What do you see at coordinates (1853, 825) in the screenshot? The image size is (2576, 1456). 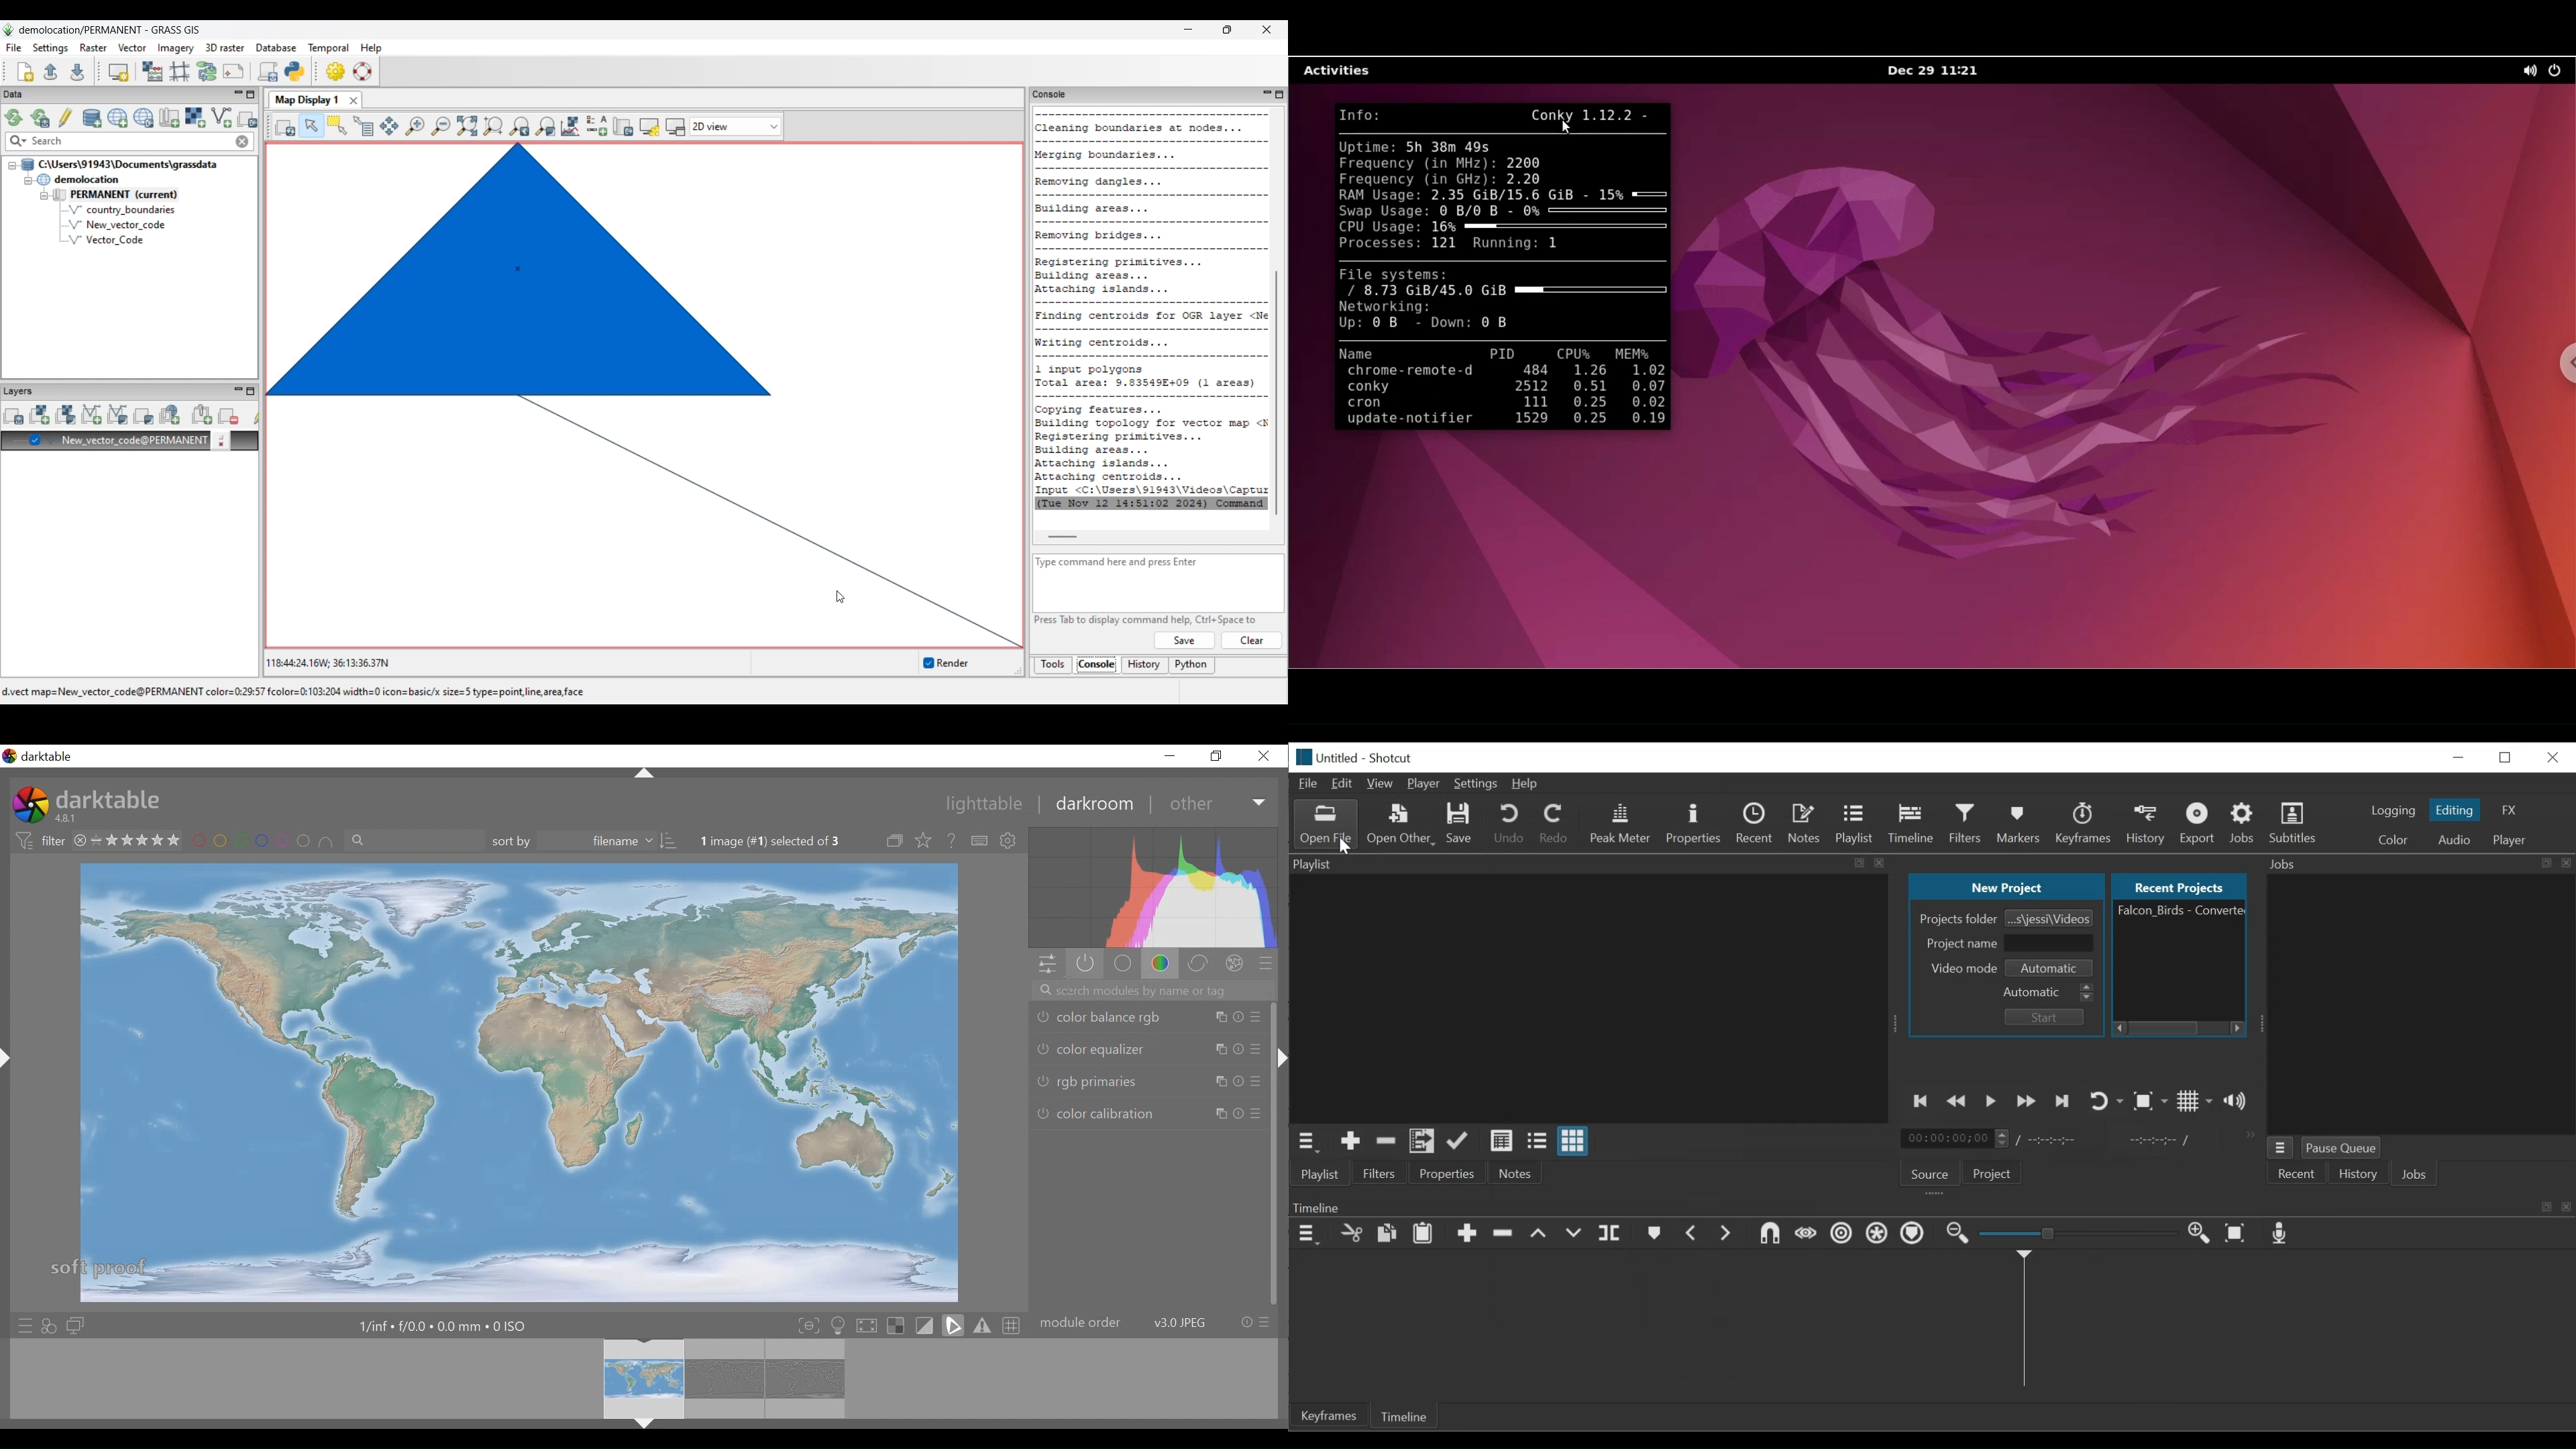 I see `Playlist` at bounding box center [1853, 825].